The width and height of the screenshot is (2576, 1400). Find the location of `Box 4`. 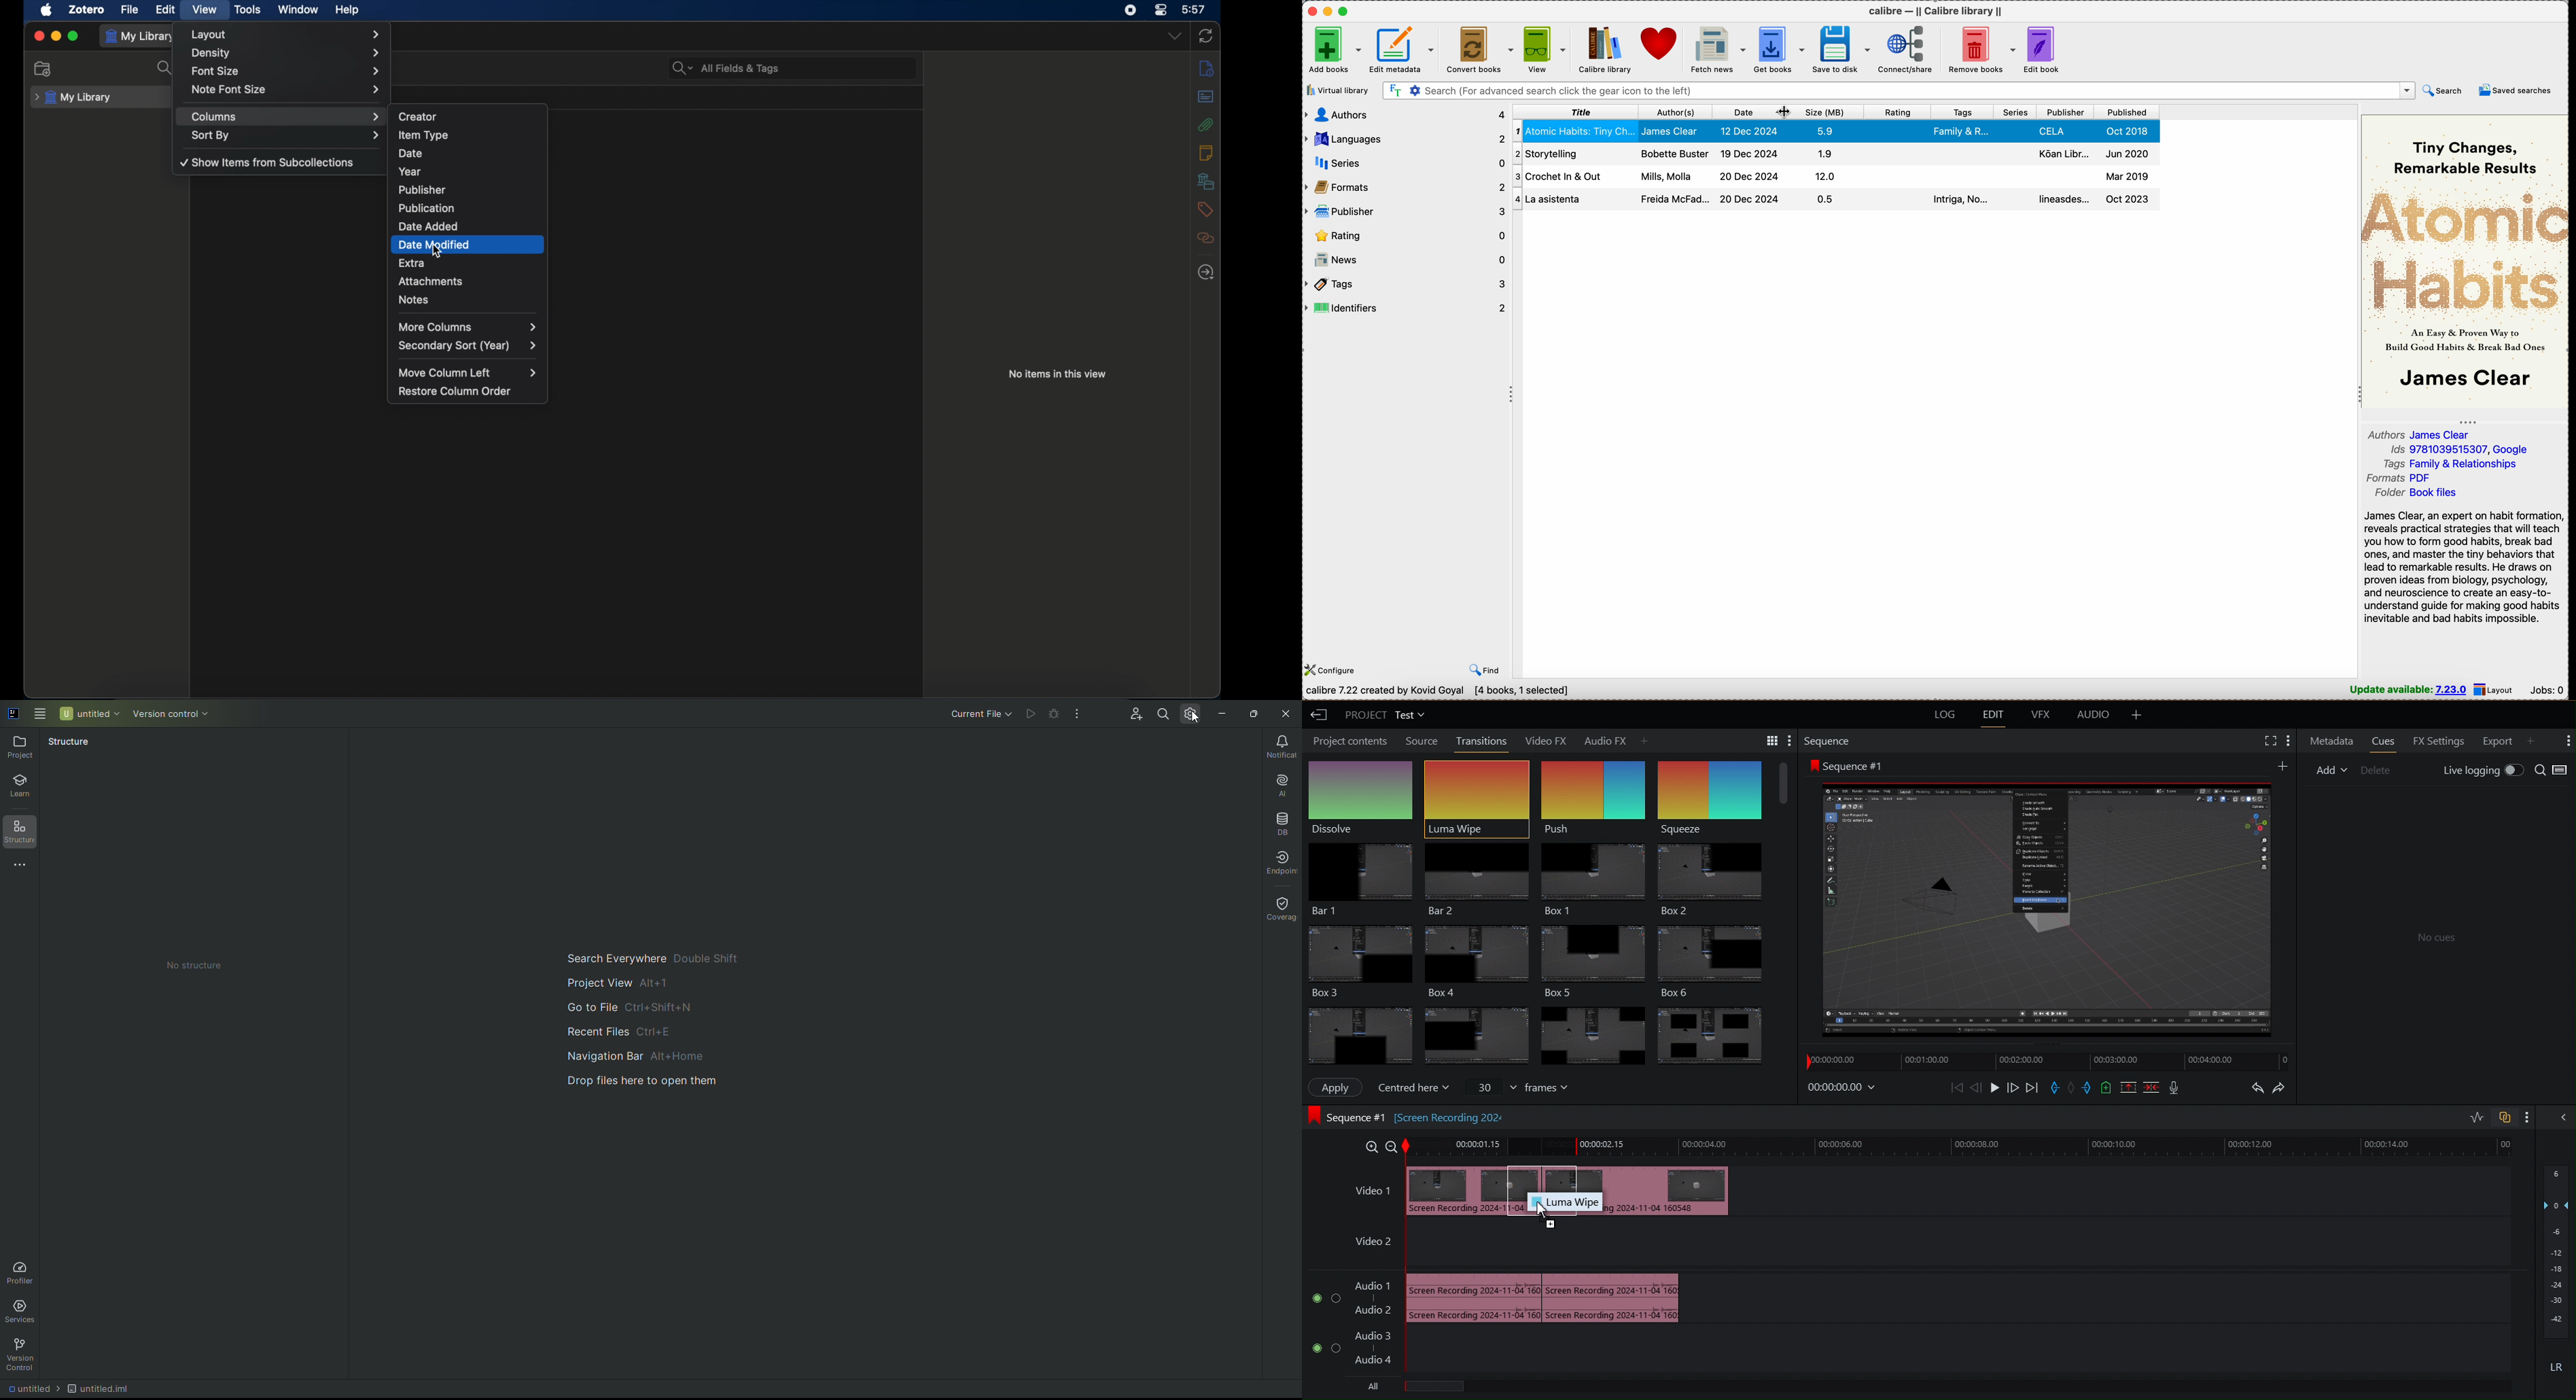

Box 4 is located at coordinates (1476, 958).